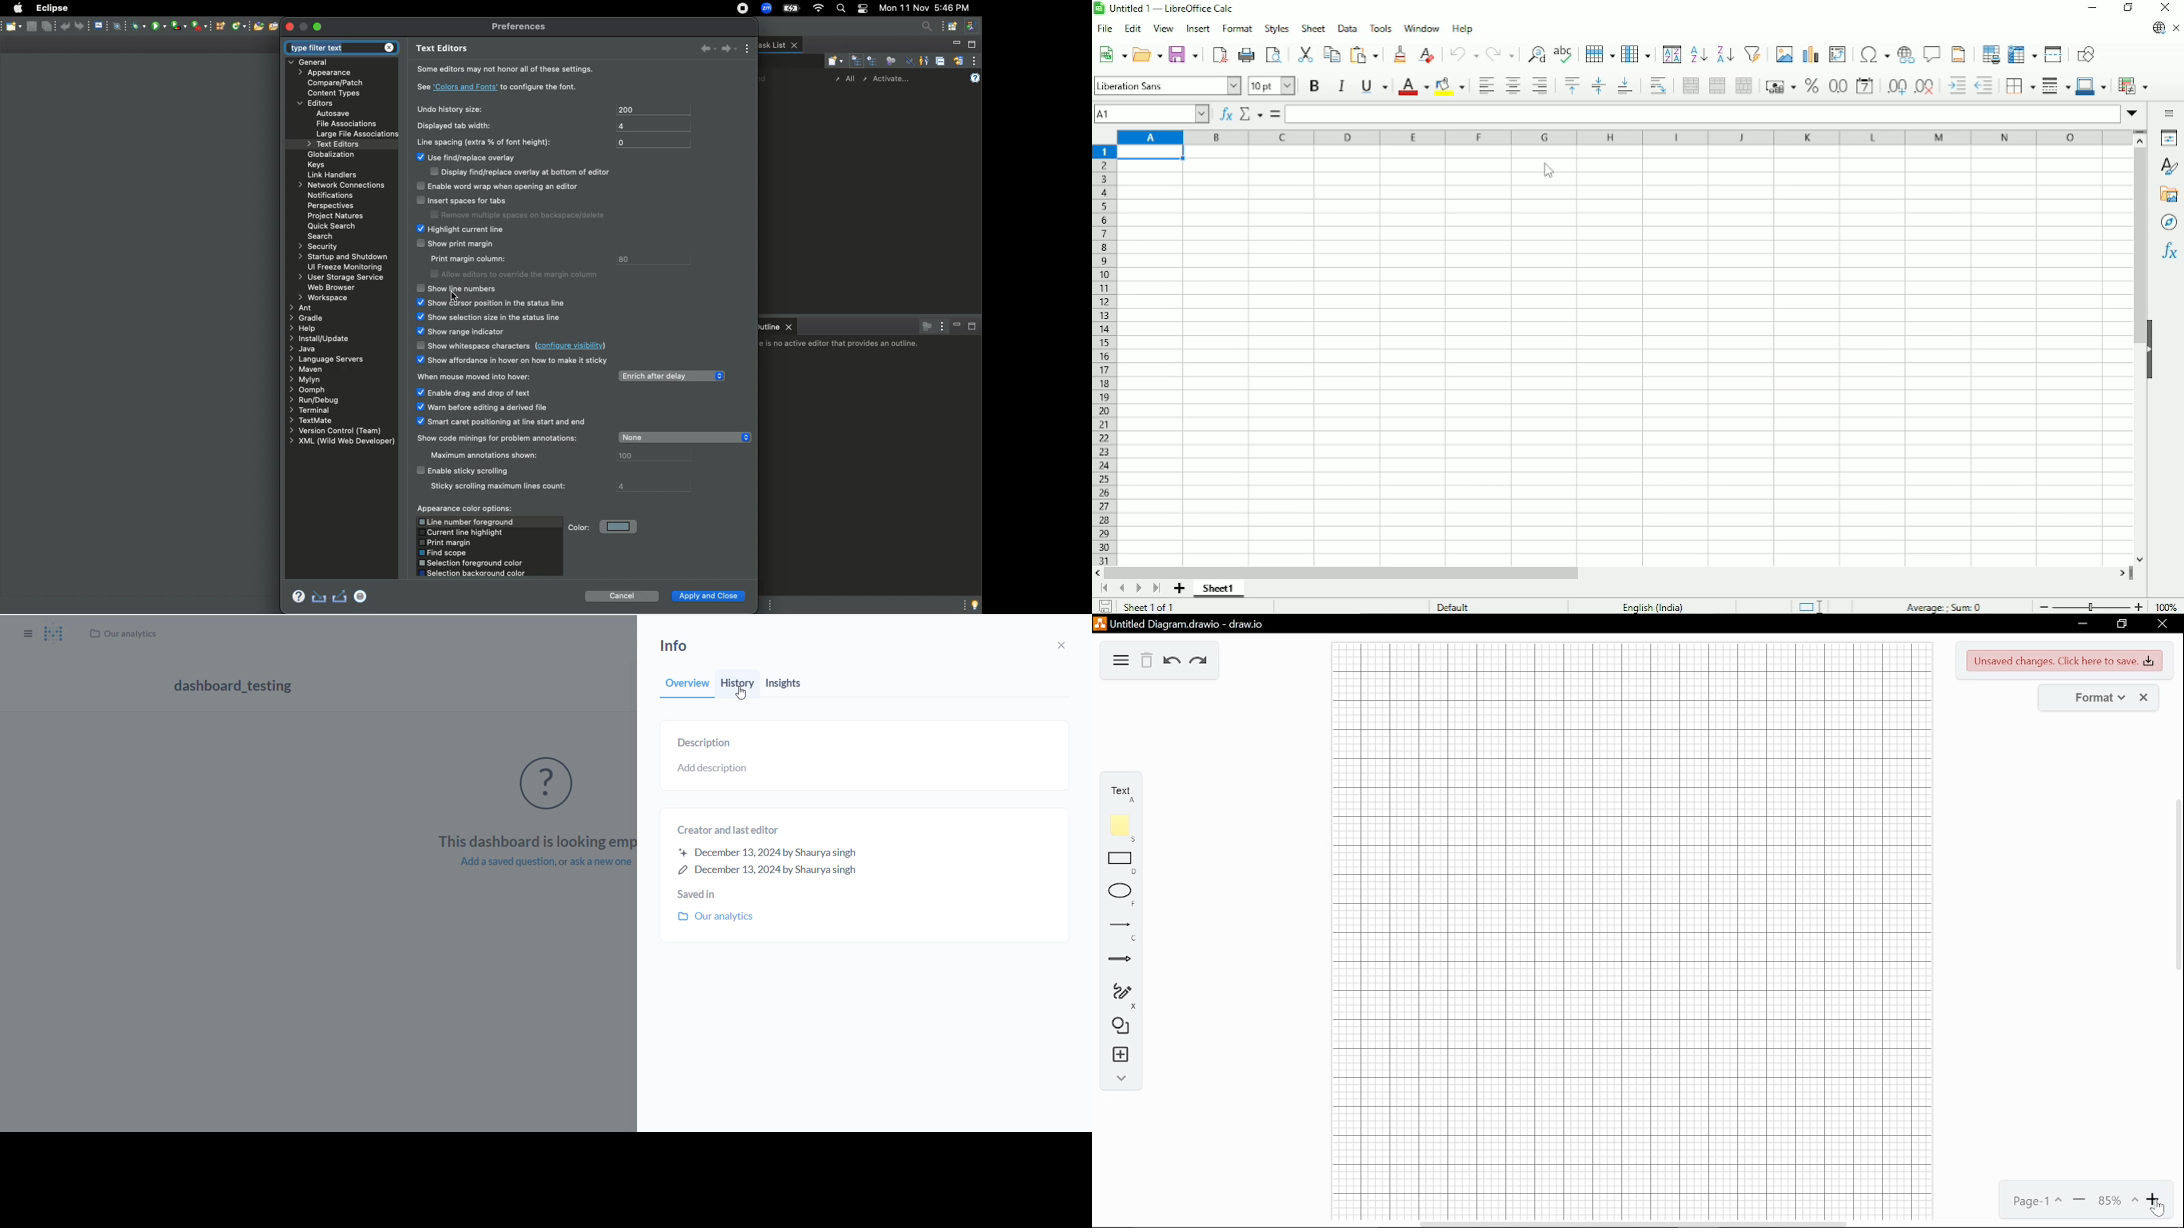 The width and height of the screenshot is (2184, 1232). What do you see at coordinates (102, 26) in the screenshot?
I see `File` at bounding box center [102, 26].